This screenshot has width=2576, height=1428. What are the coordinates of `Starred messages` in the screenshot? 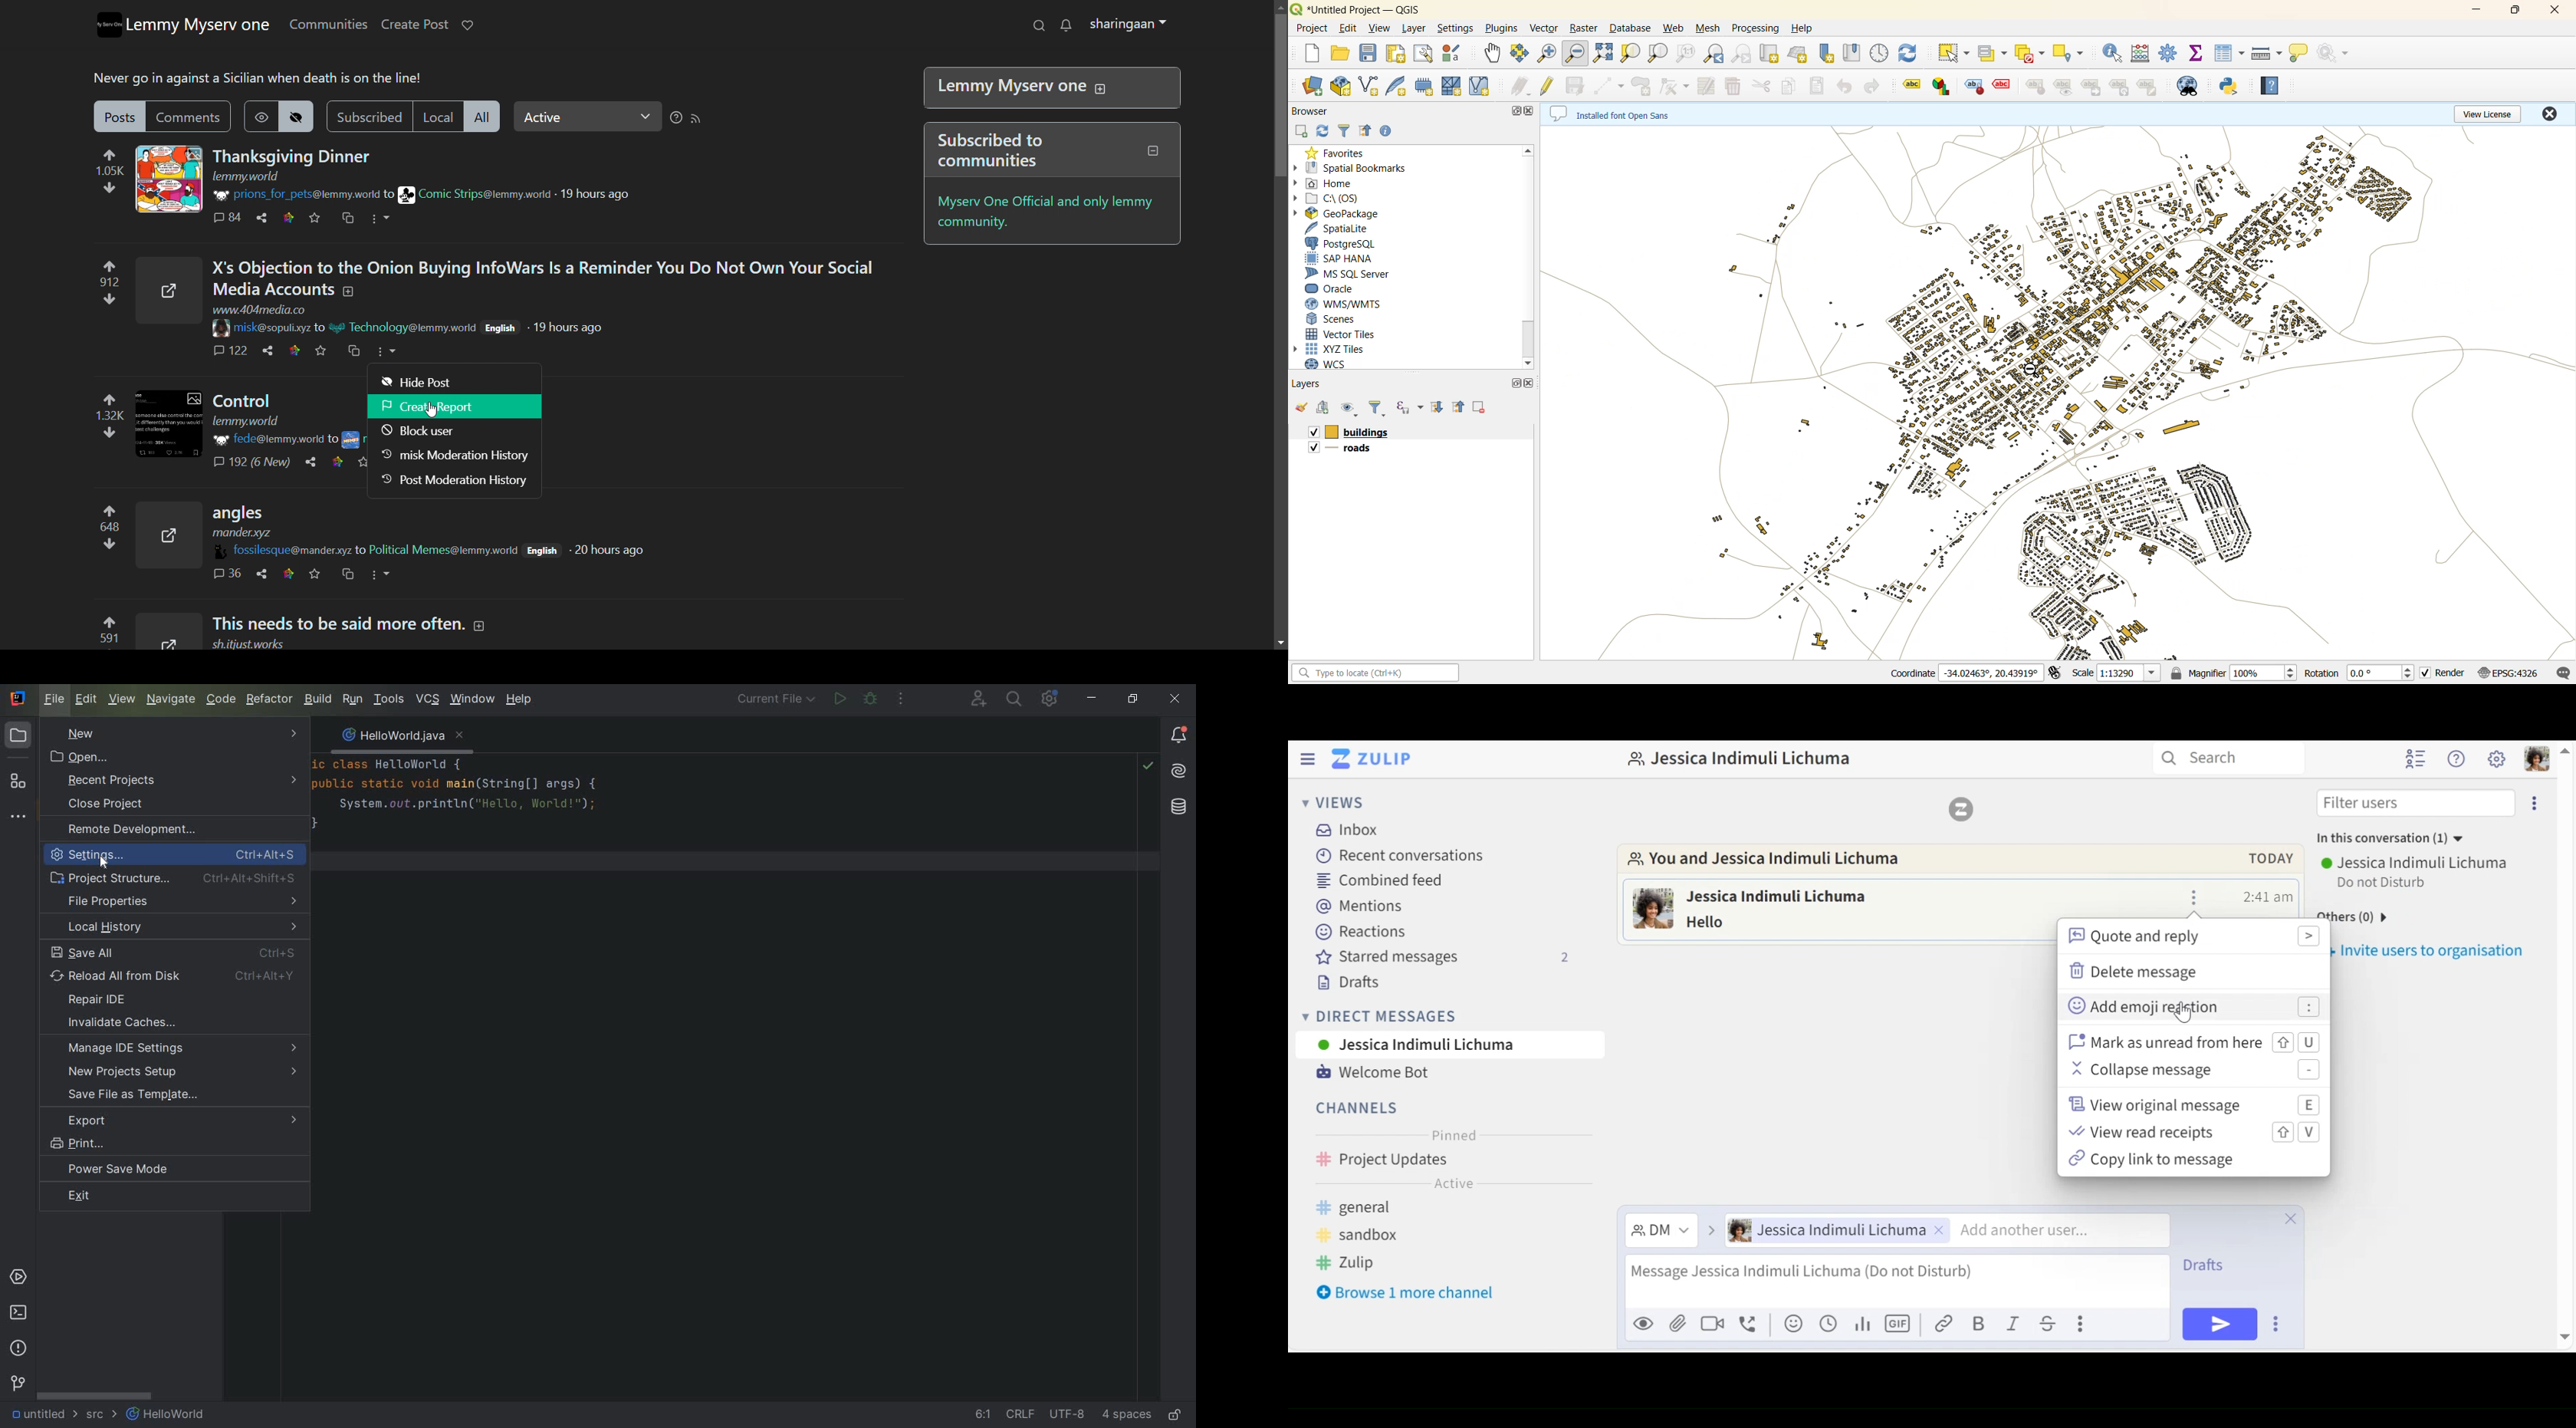 It's located at (1444, 957).